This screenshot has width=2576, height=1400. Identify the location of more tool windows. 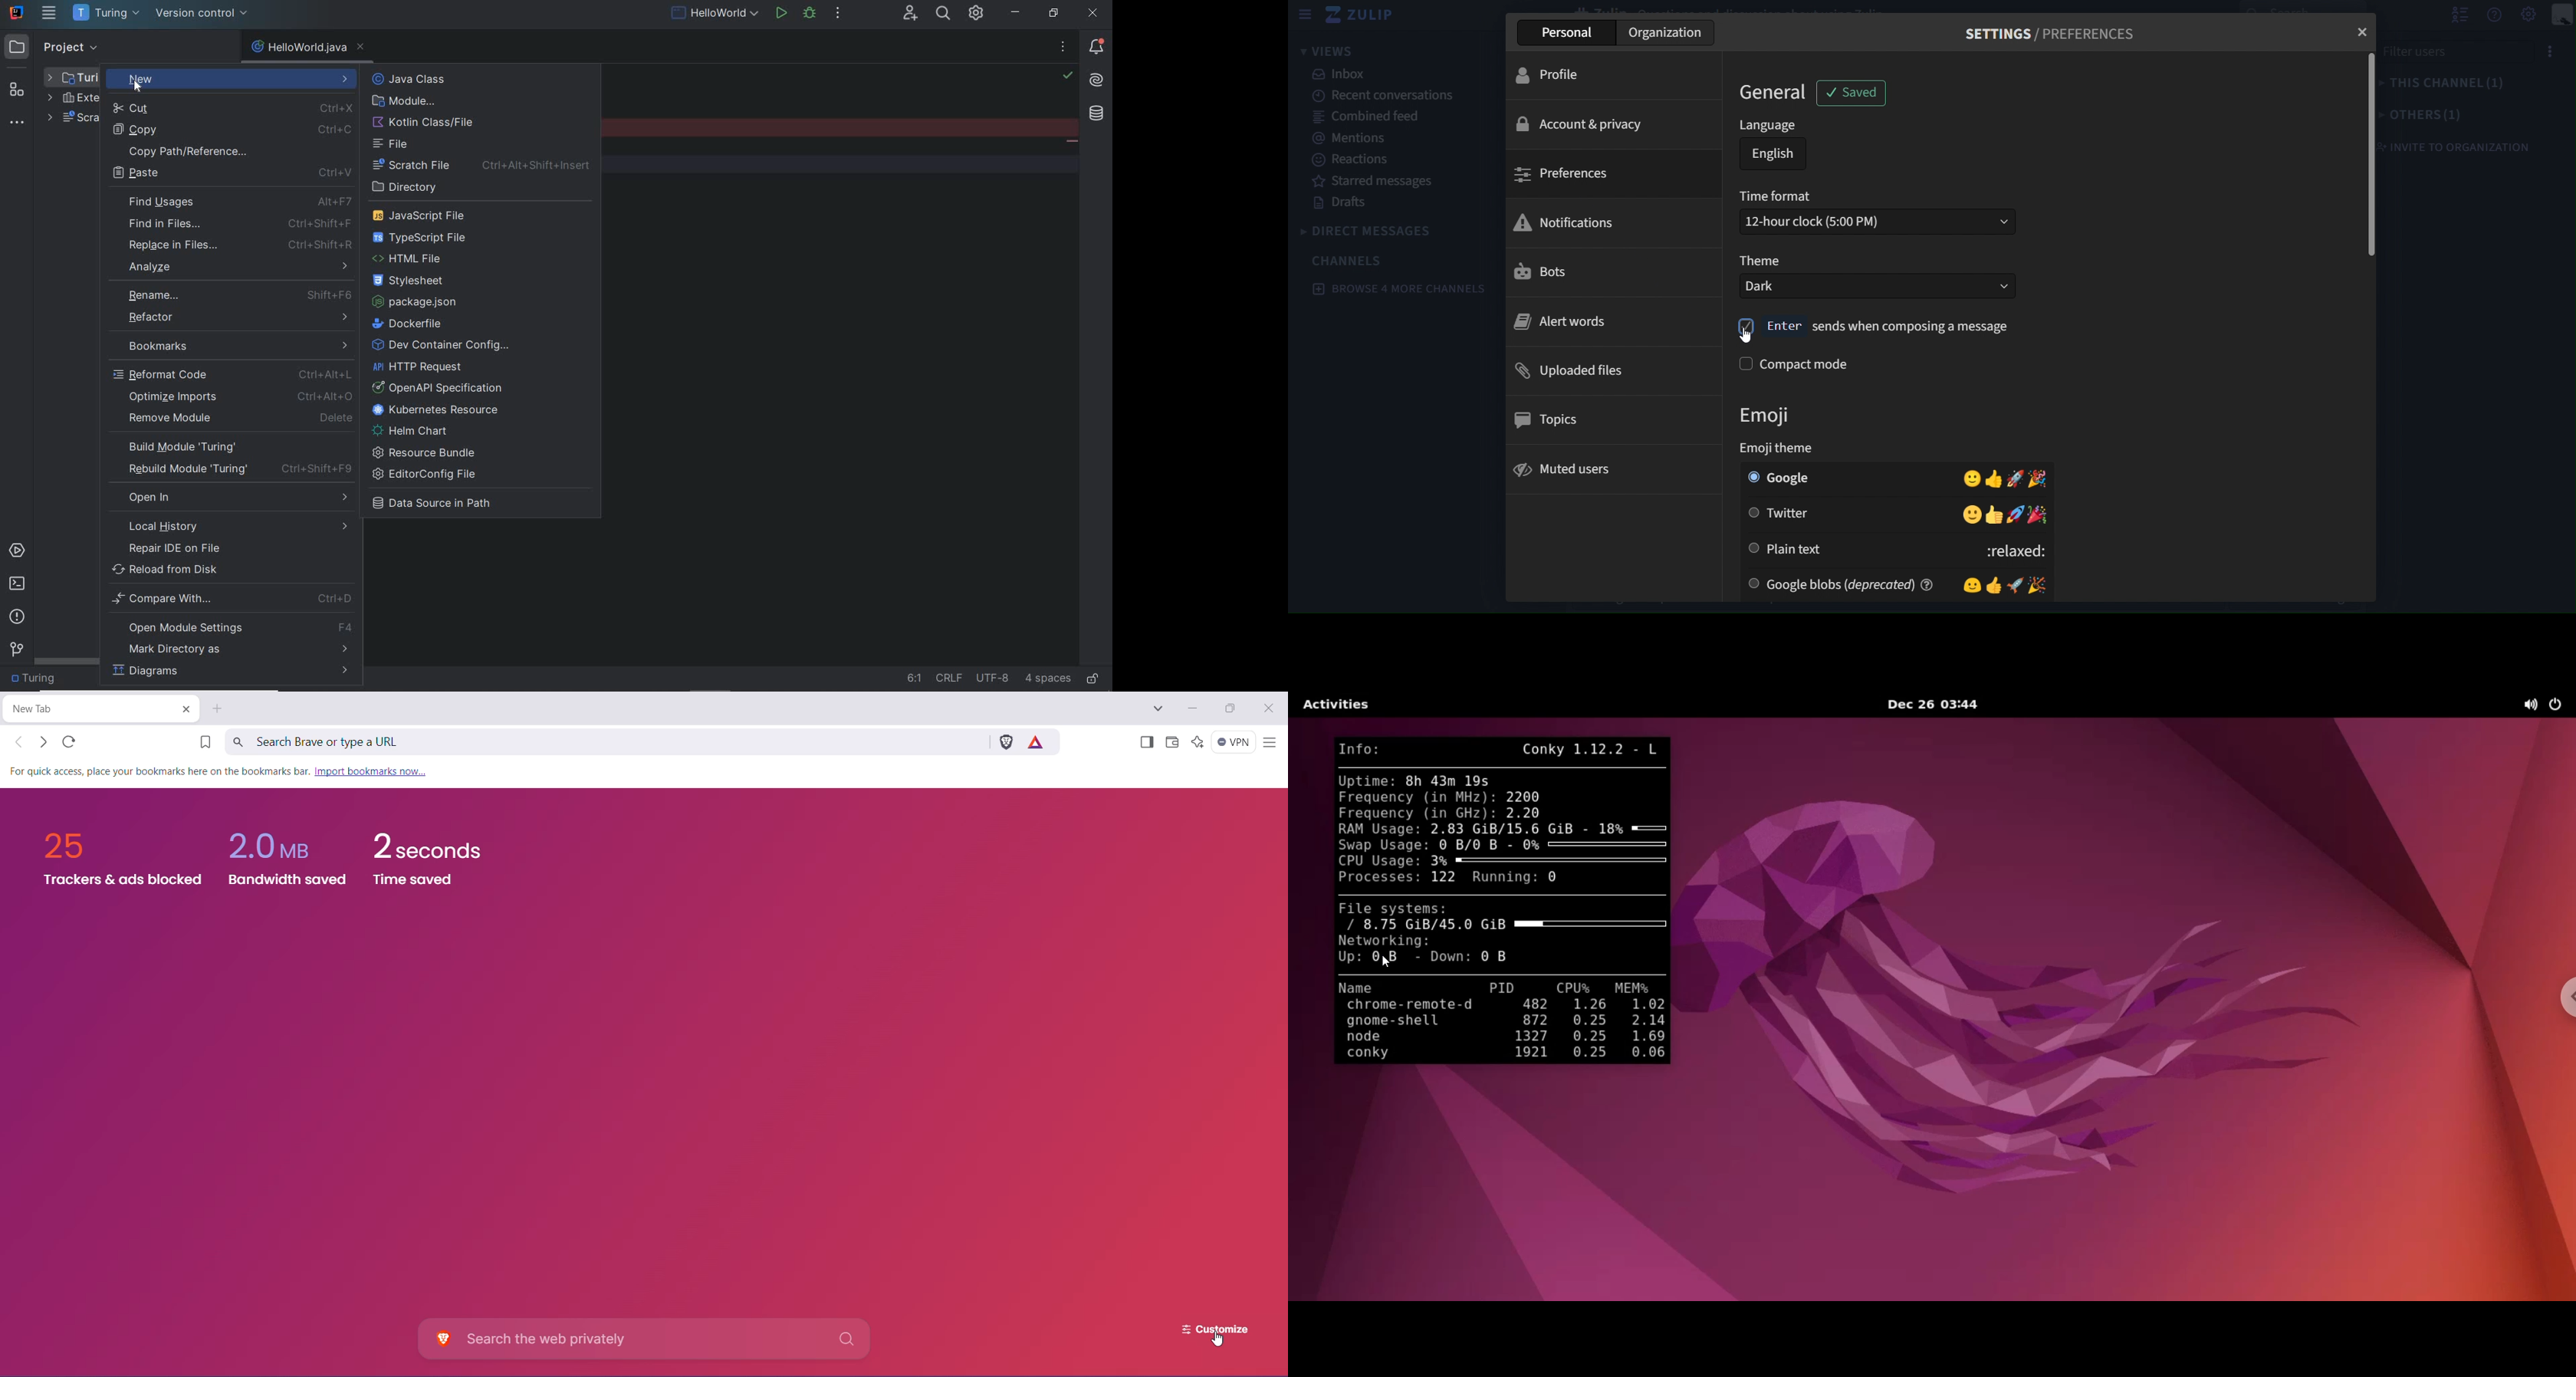
(19, 123).